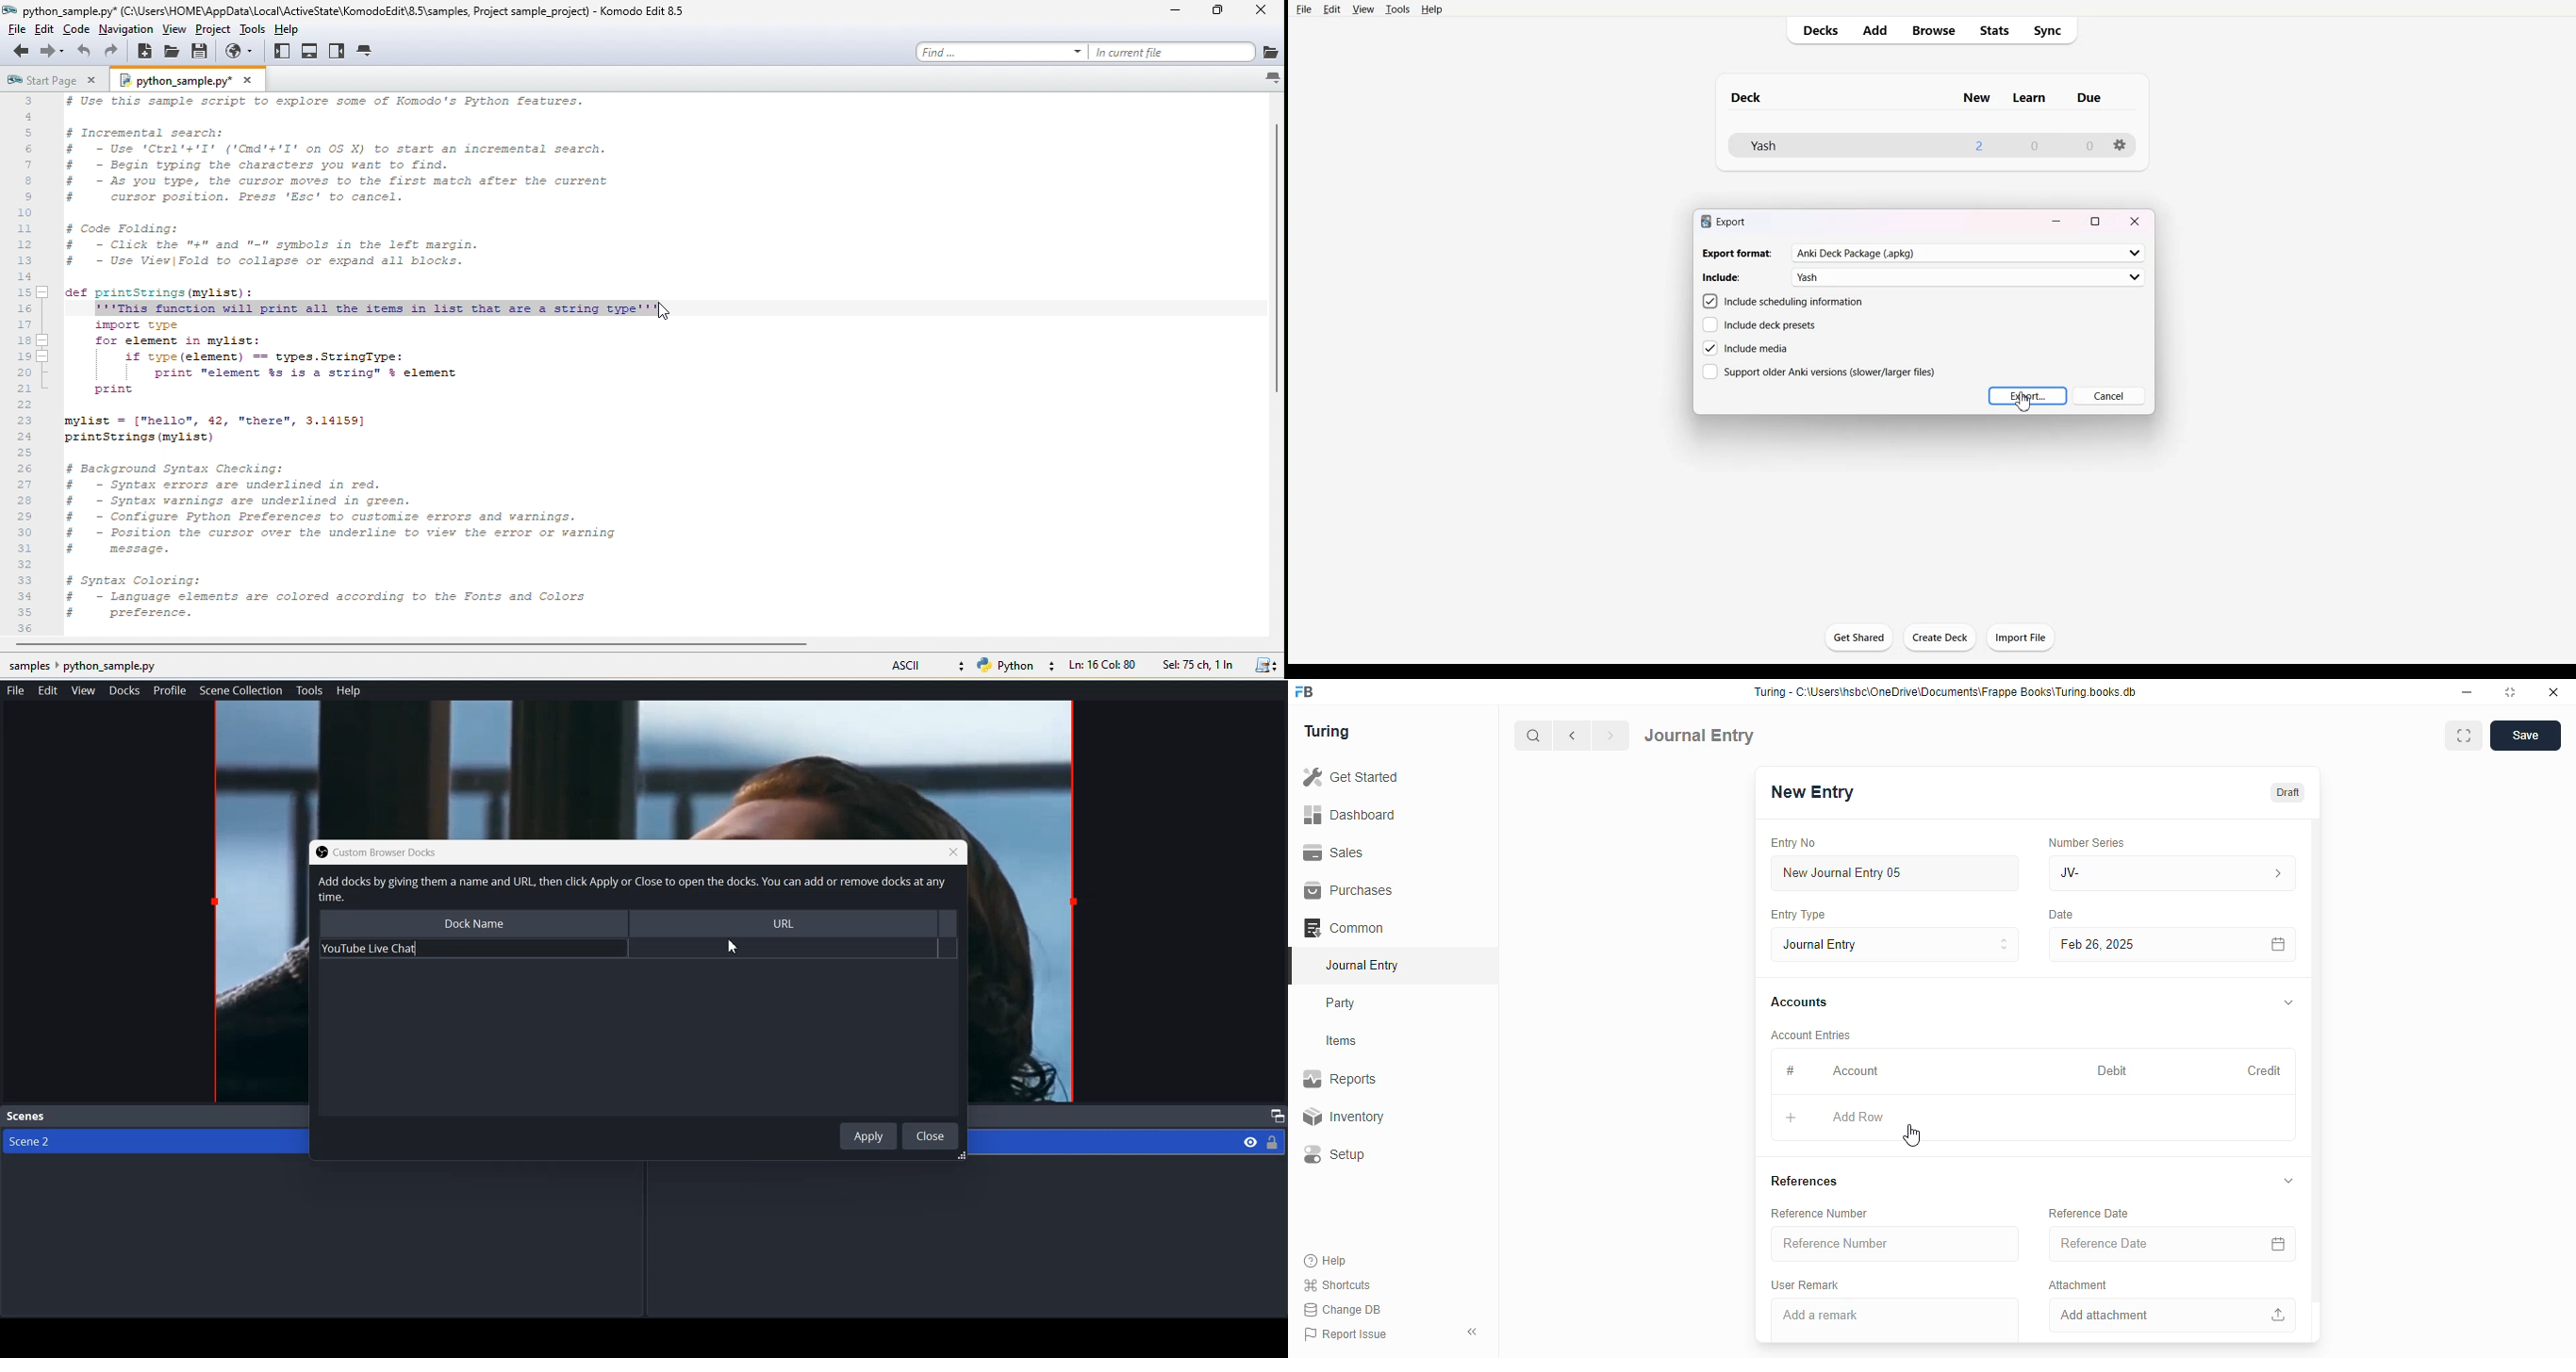  I want to click on new entry, so click(1811, 792).